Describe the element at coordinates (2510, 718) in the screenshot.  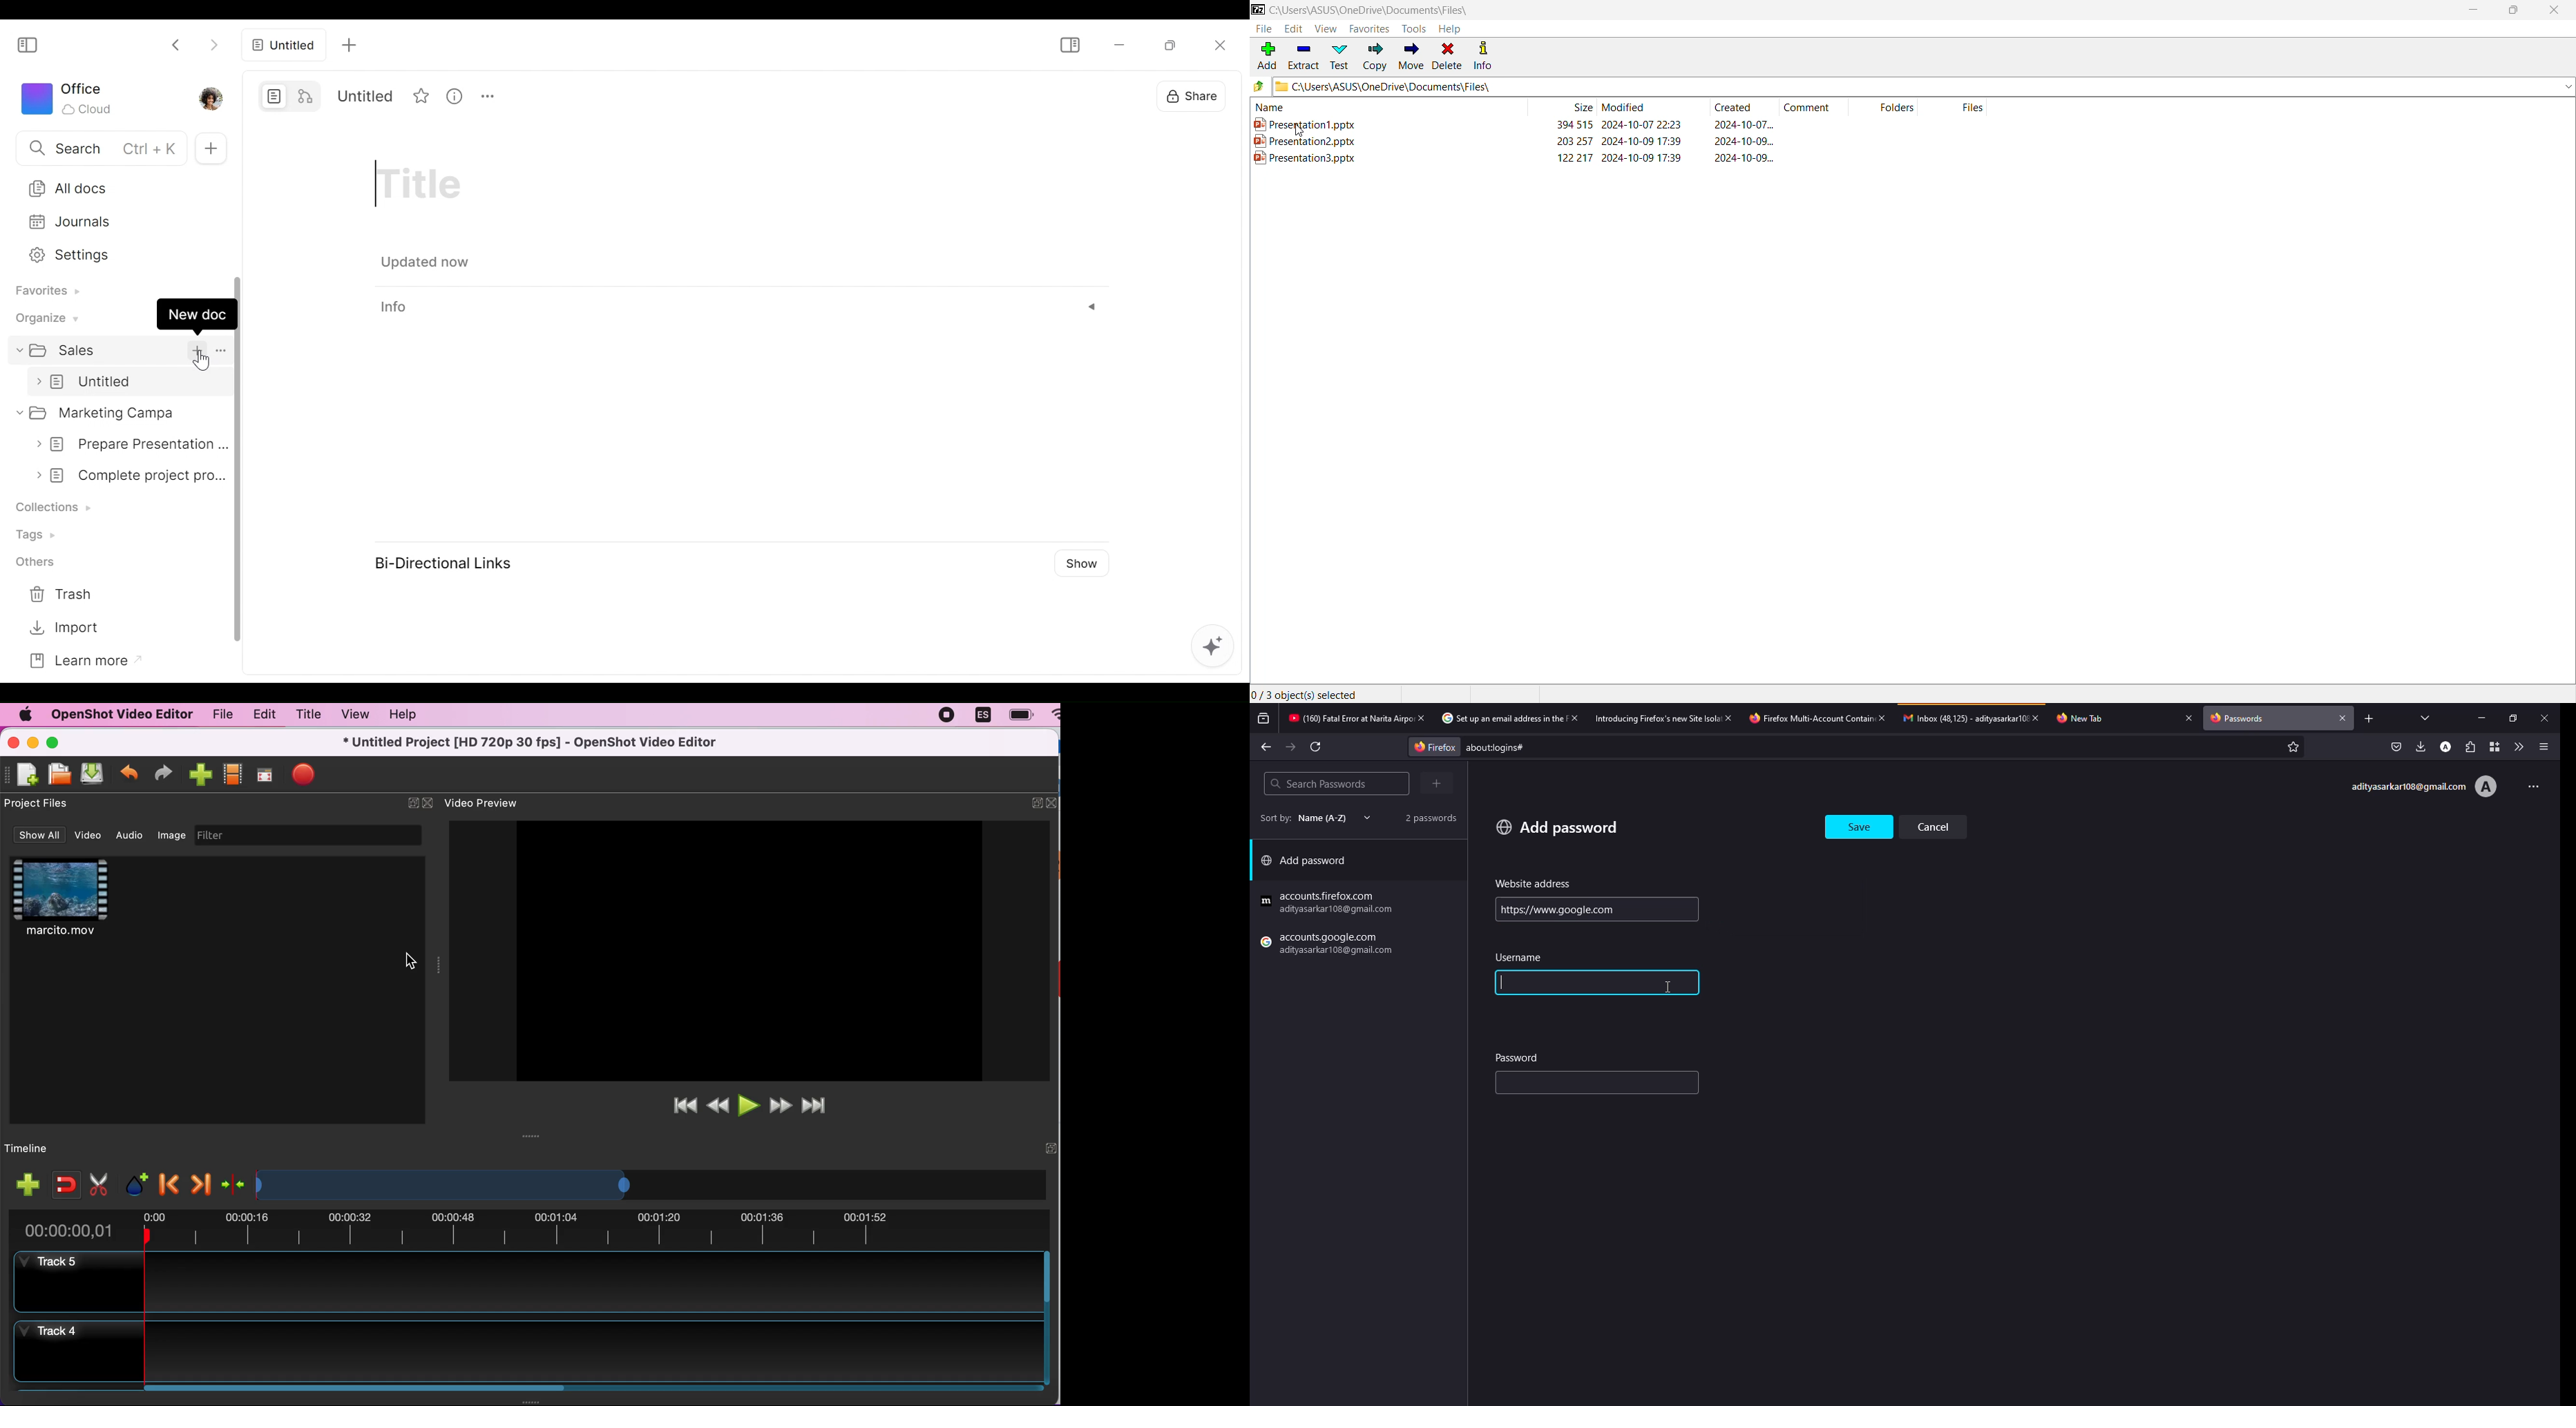
I see `maximize` at that location.